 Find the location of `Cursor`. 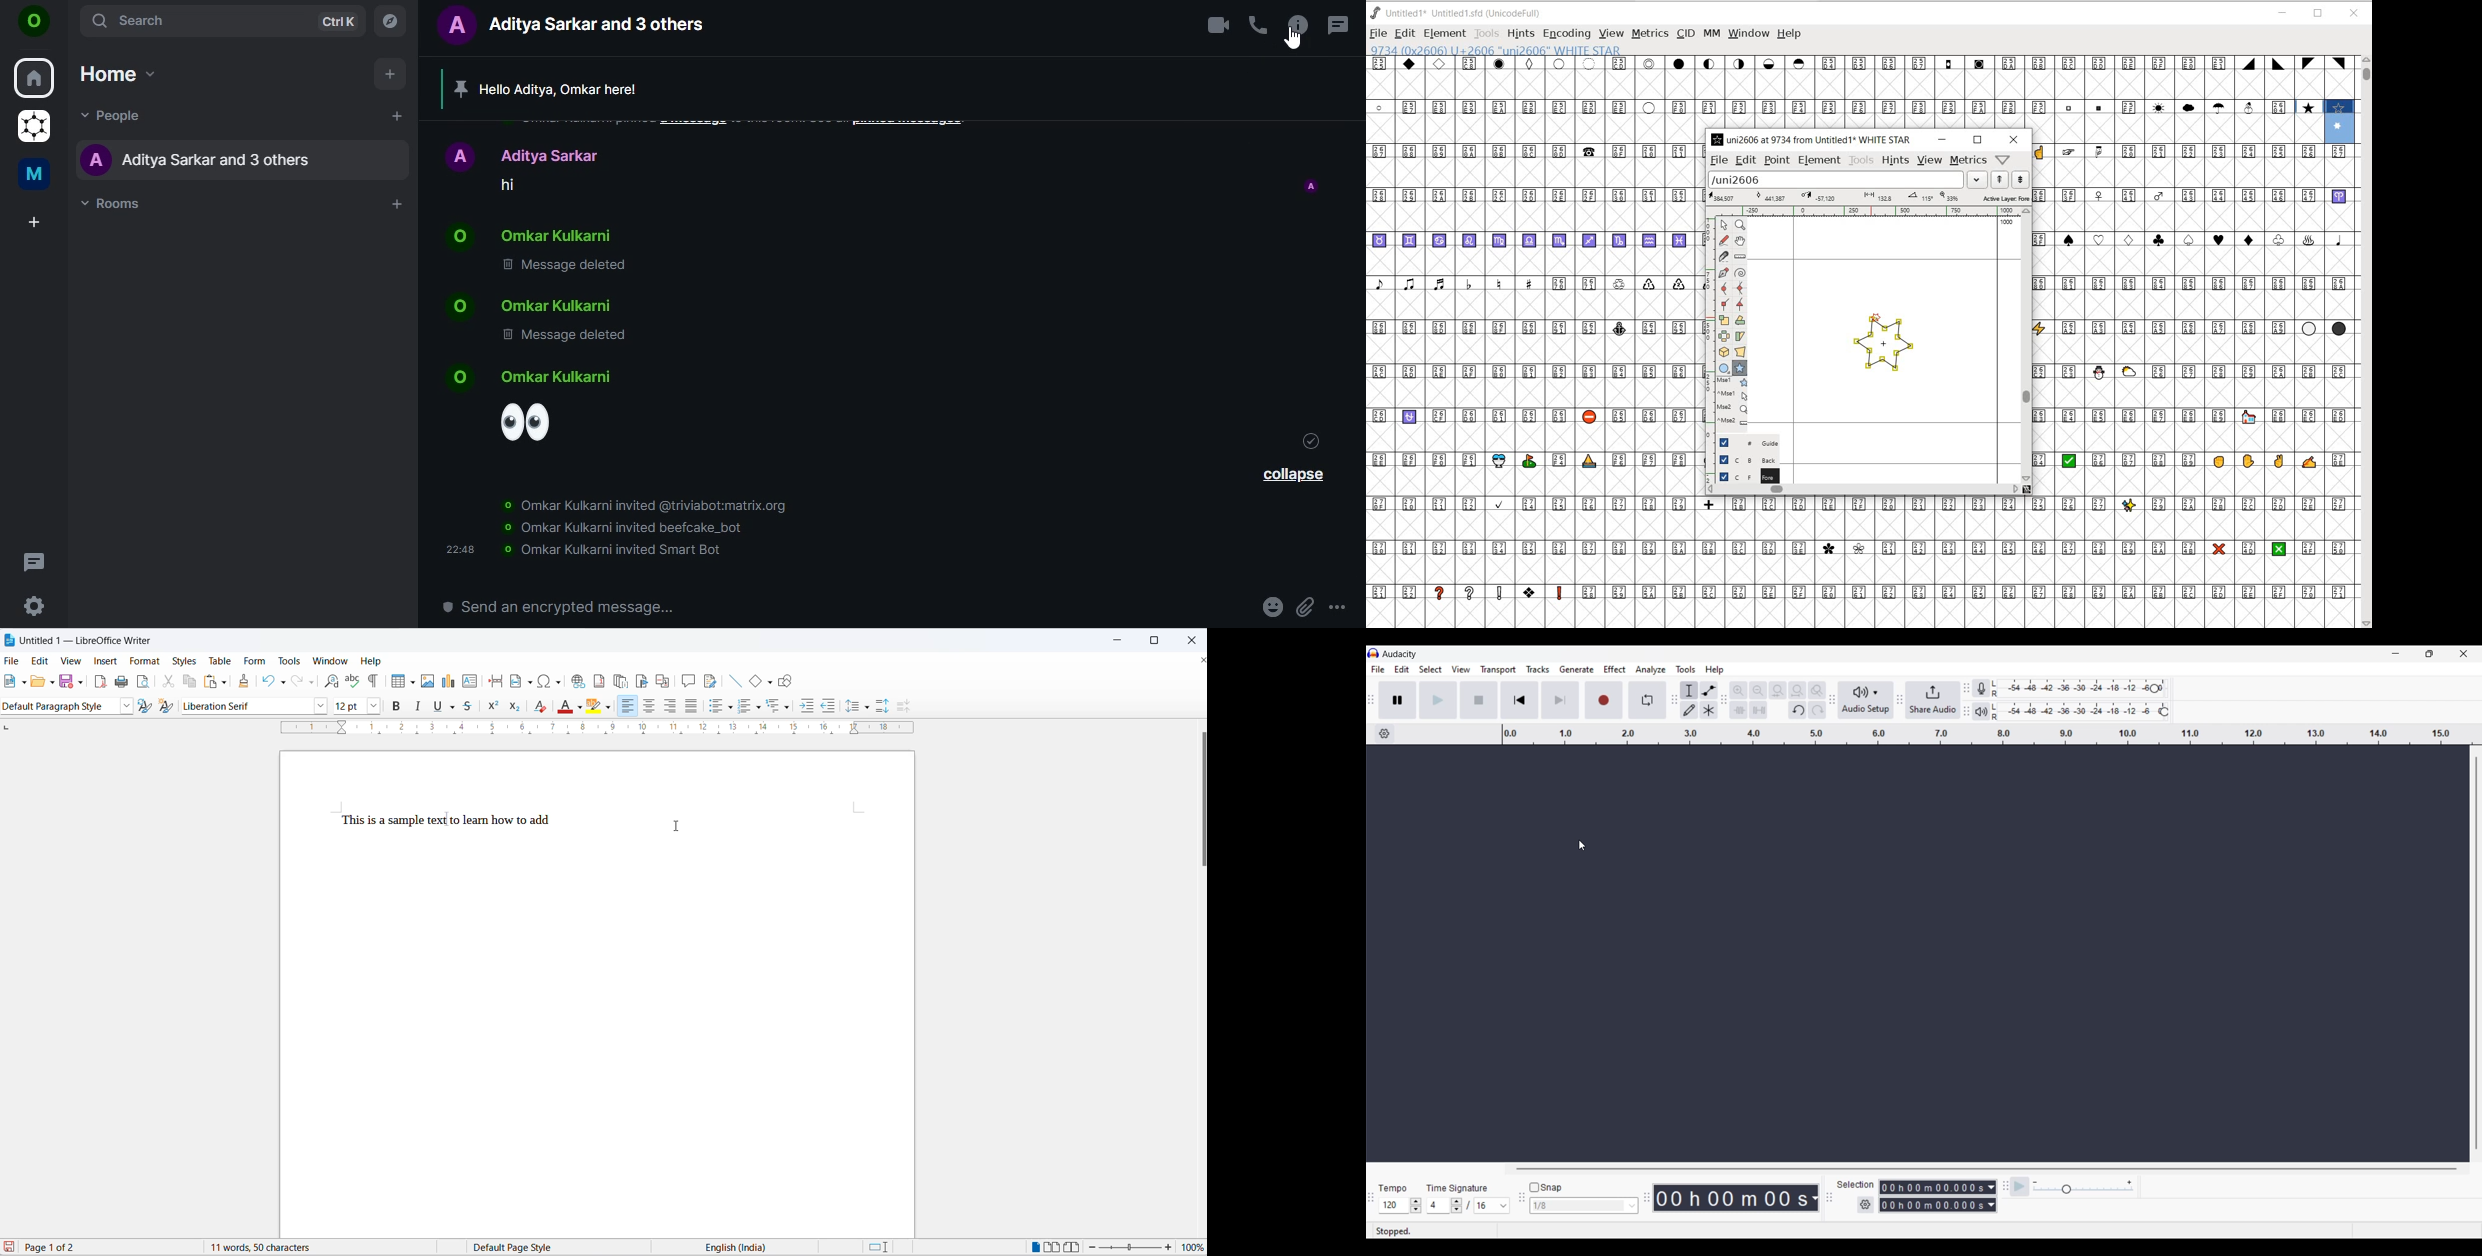

Cursor is located at coordinates (1582, 845).